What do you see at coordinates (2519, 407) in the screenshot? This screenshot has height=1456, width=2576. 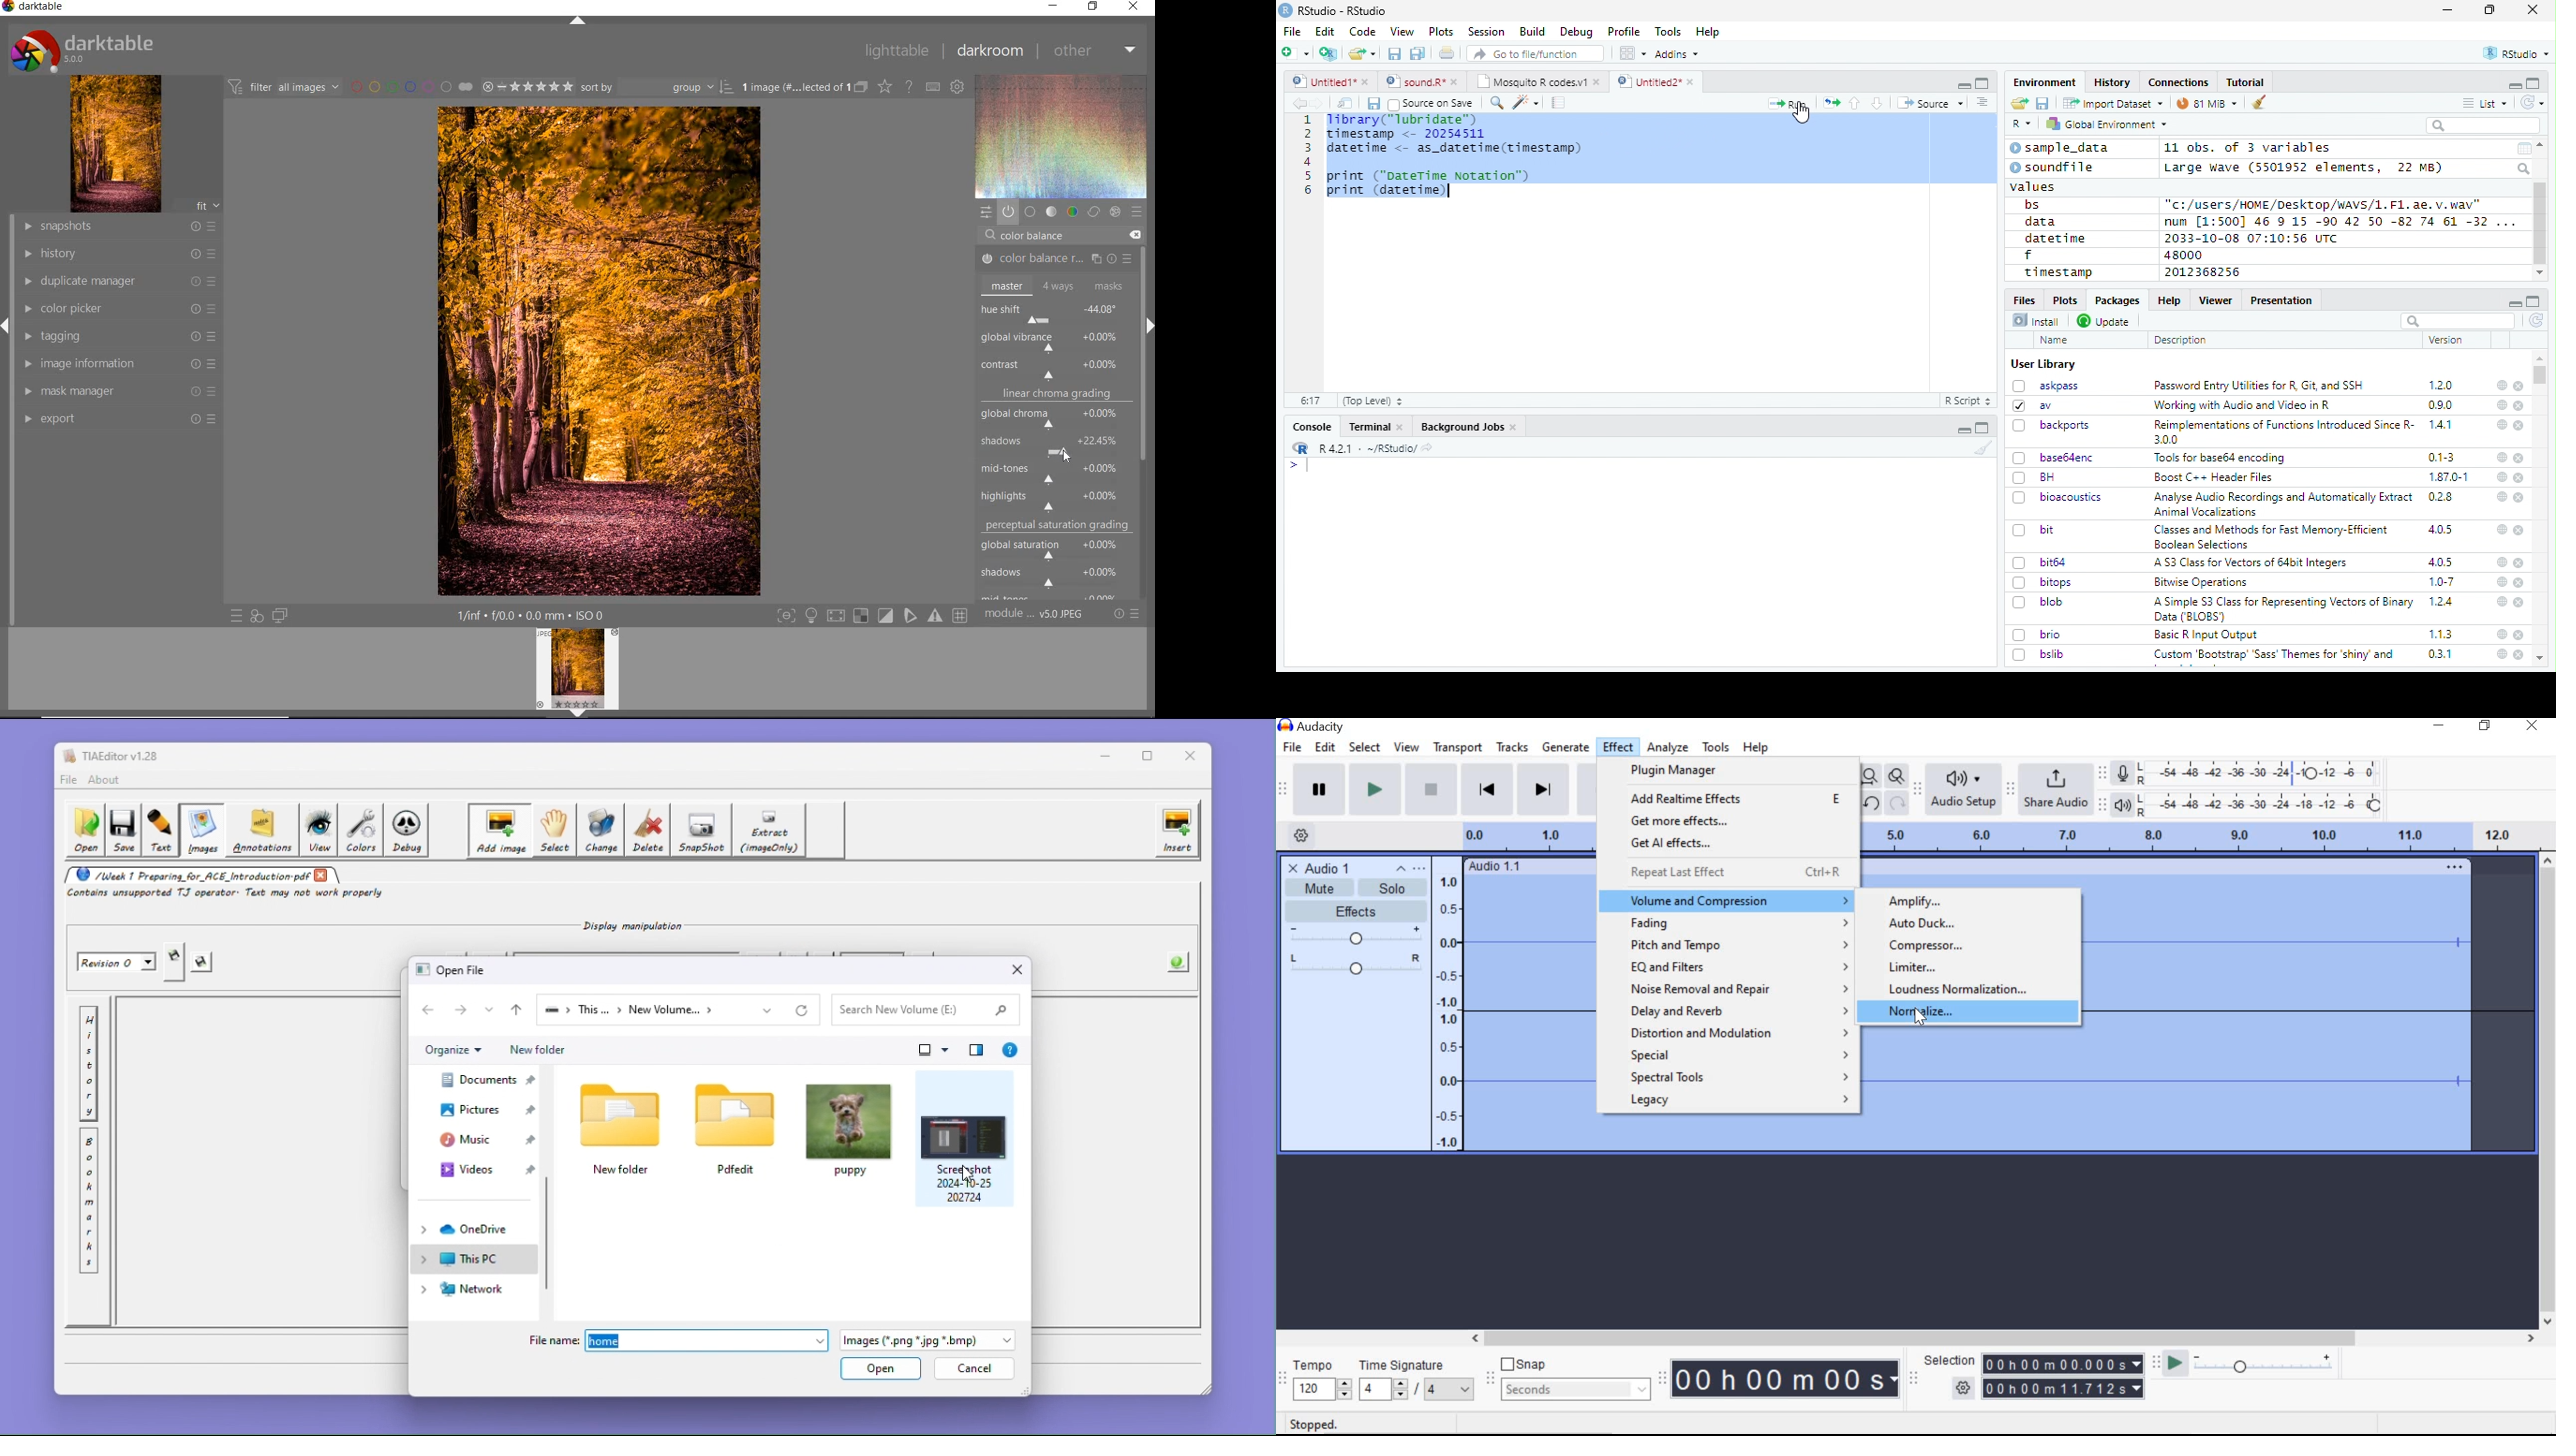 I see `close` at bounding box center [2519, 407].